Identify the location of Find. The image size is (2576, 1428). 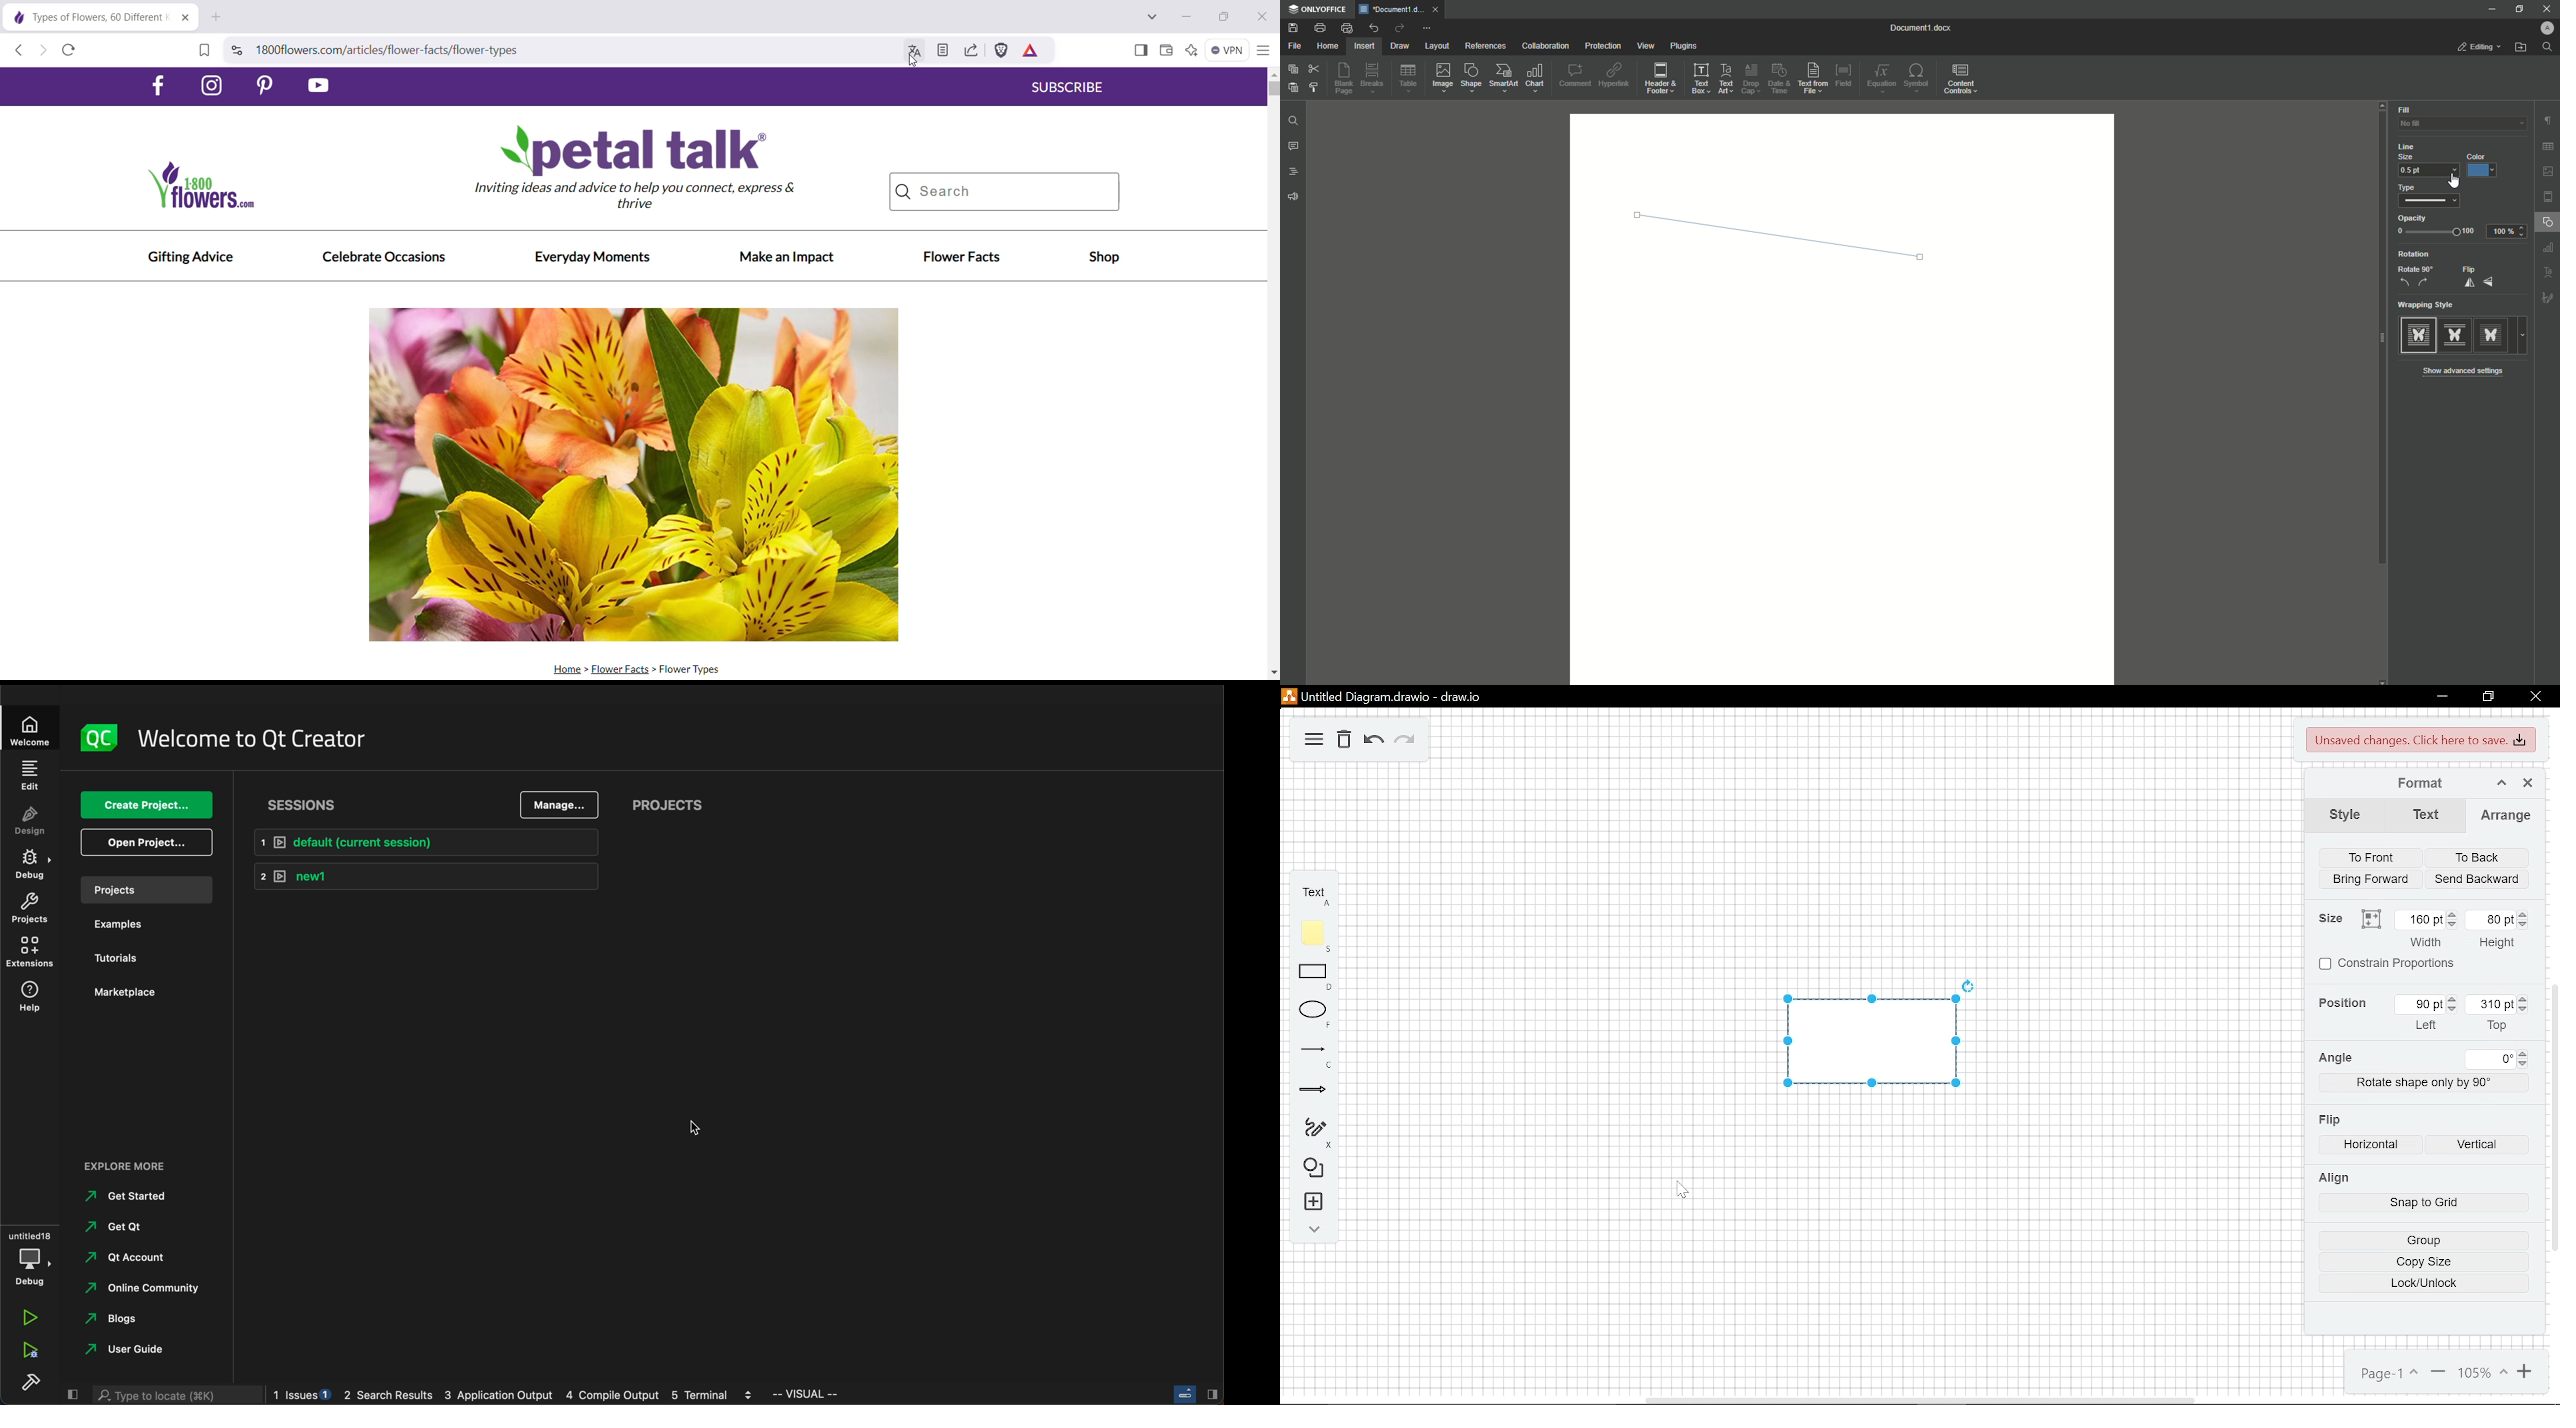
(2551, 47).